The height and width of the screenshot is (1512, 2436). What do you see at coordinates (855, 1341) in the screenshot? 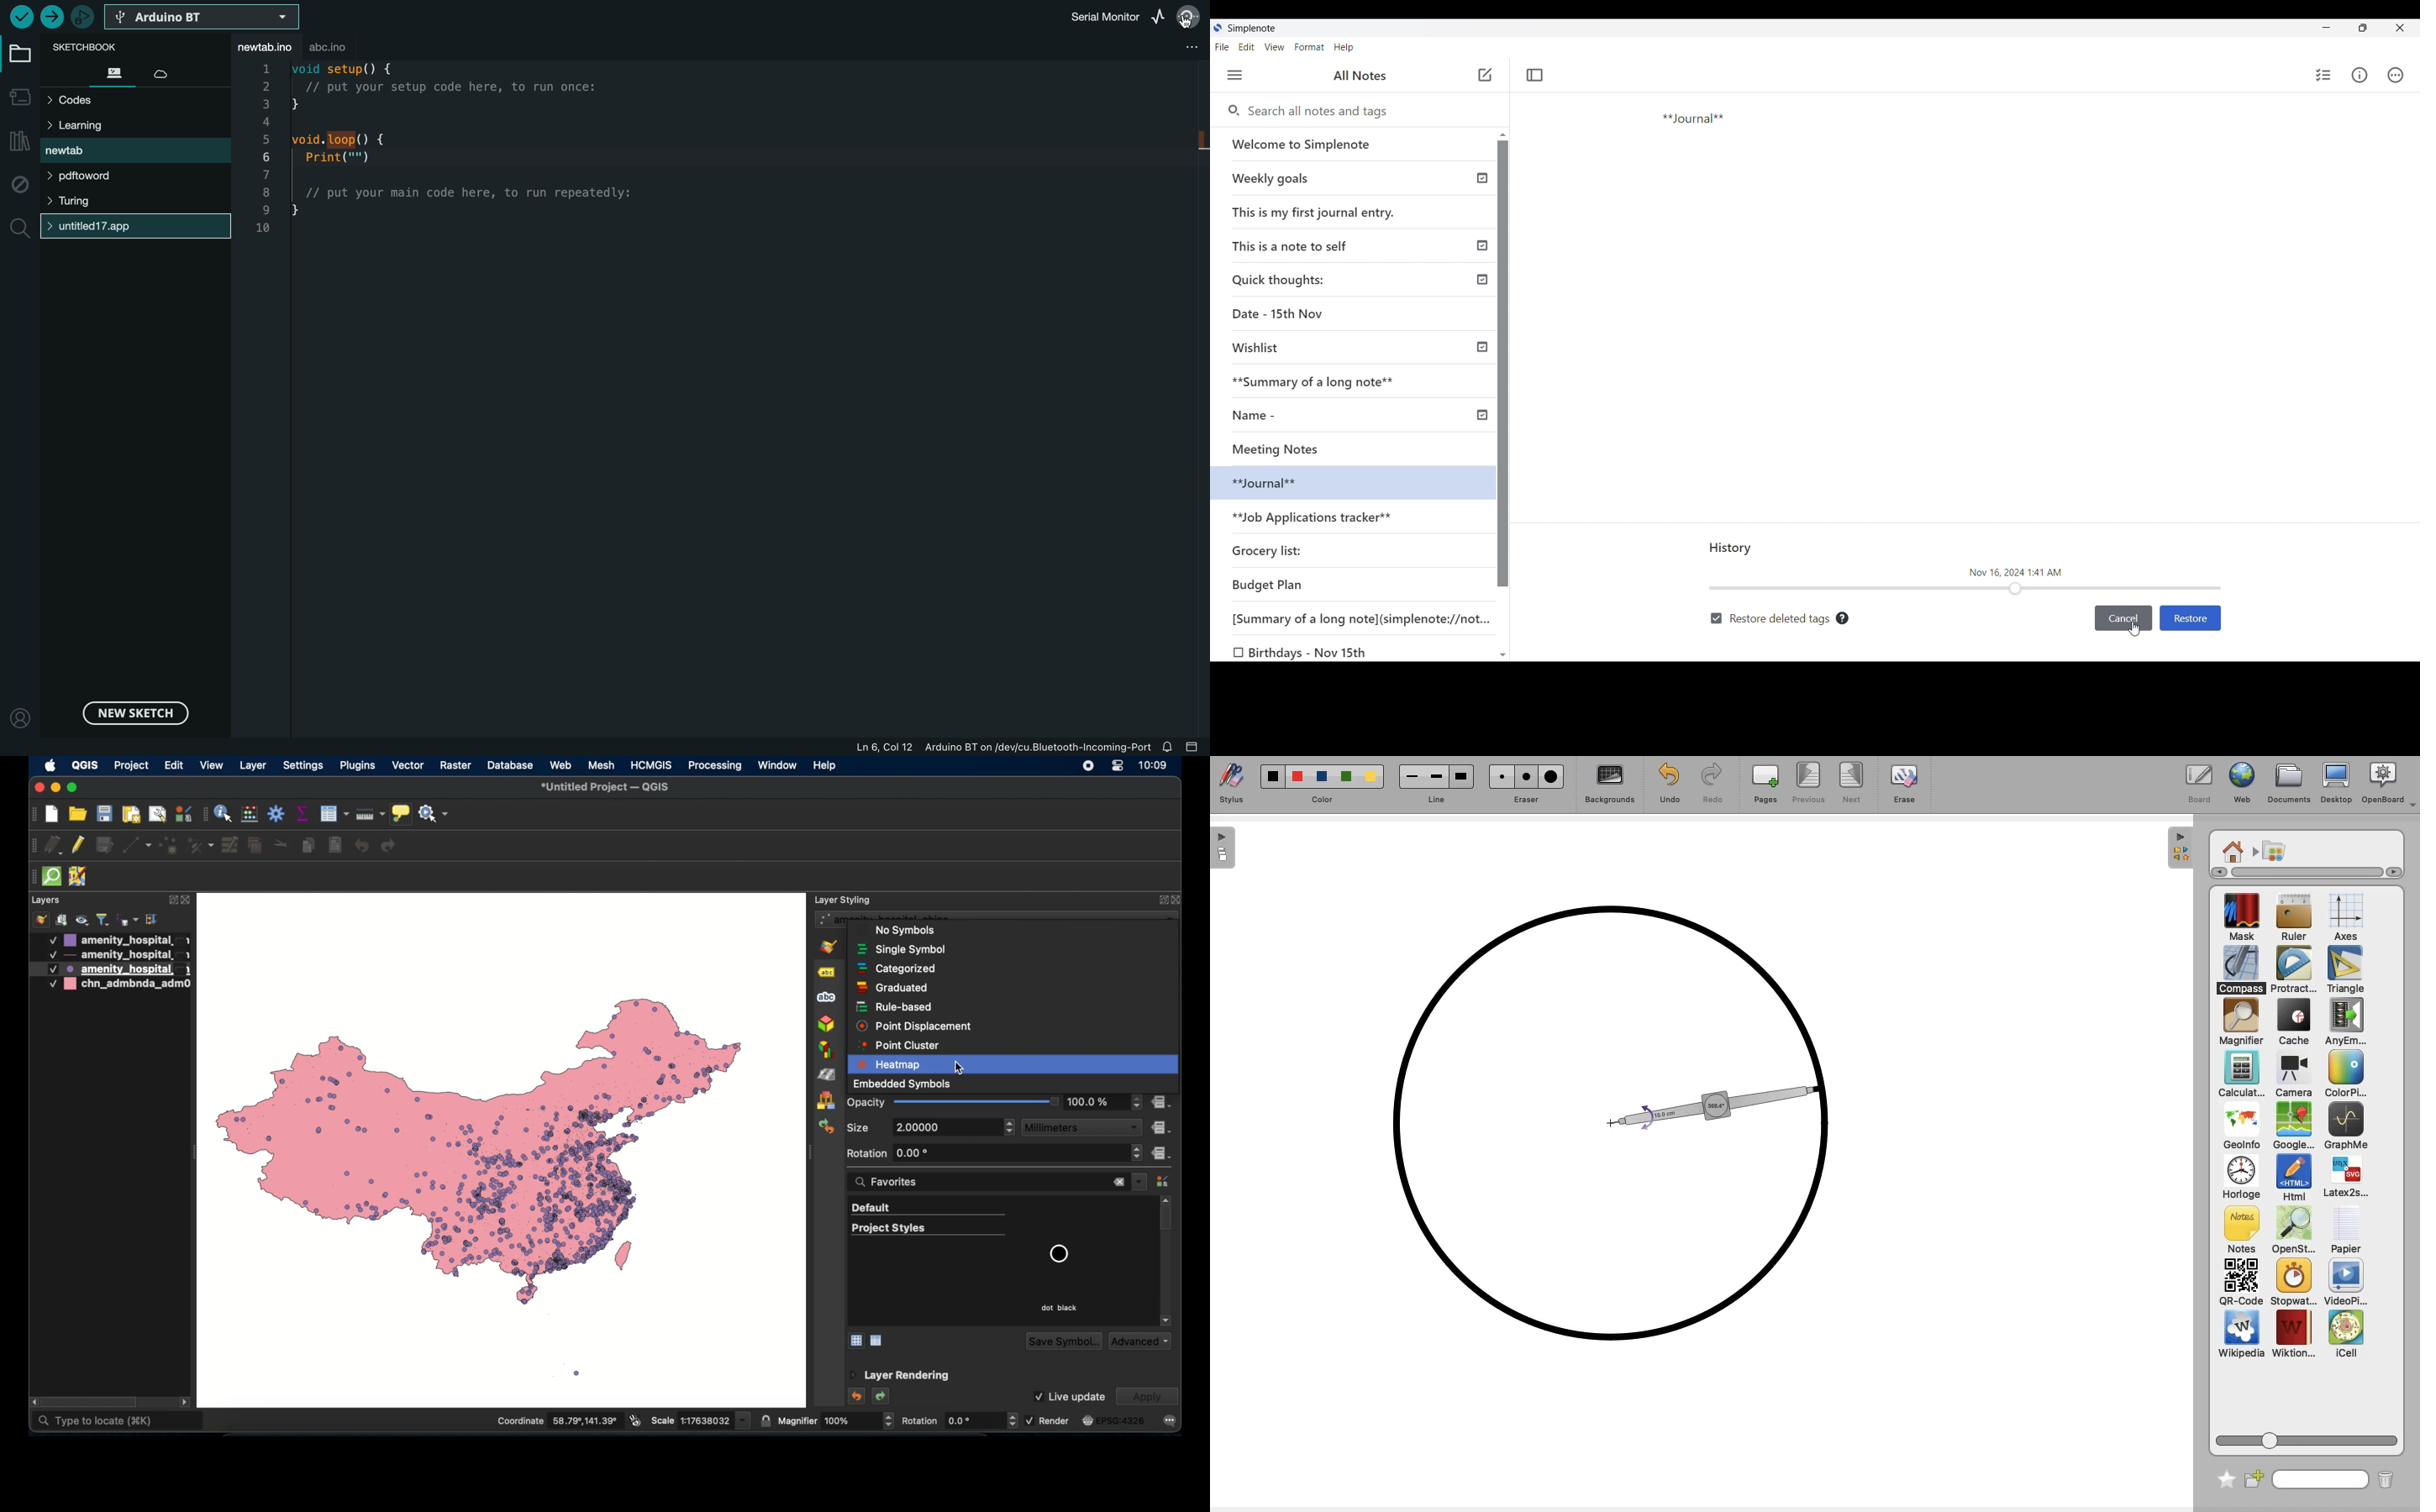
I see `icon view` at bounding box center [855, 1341].